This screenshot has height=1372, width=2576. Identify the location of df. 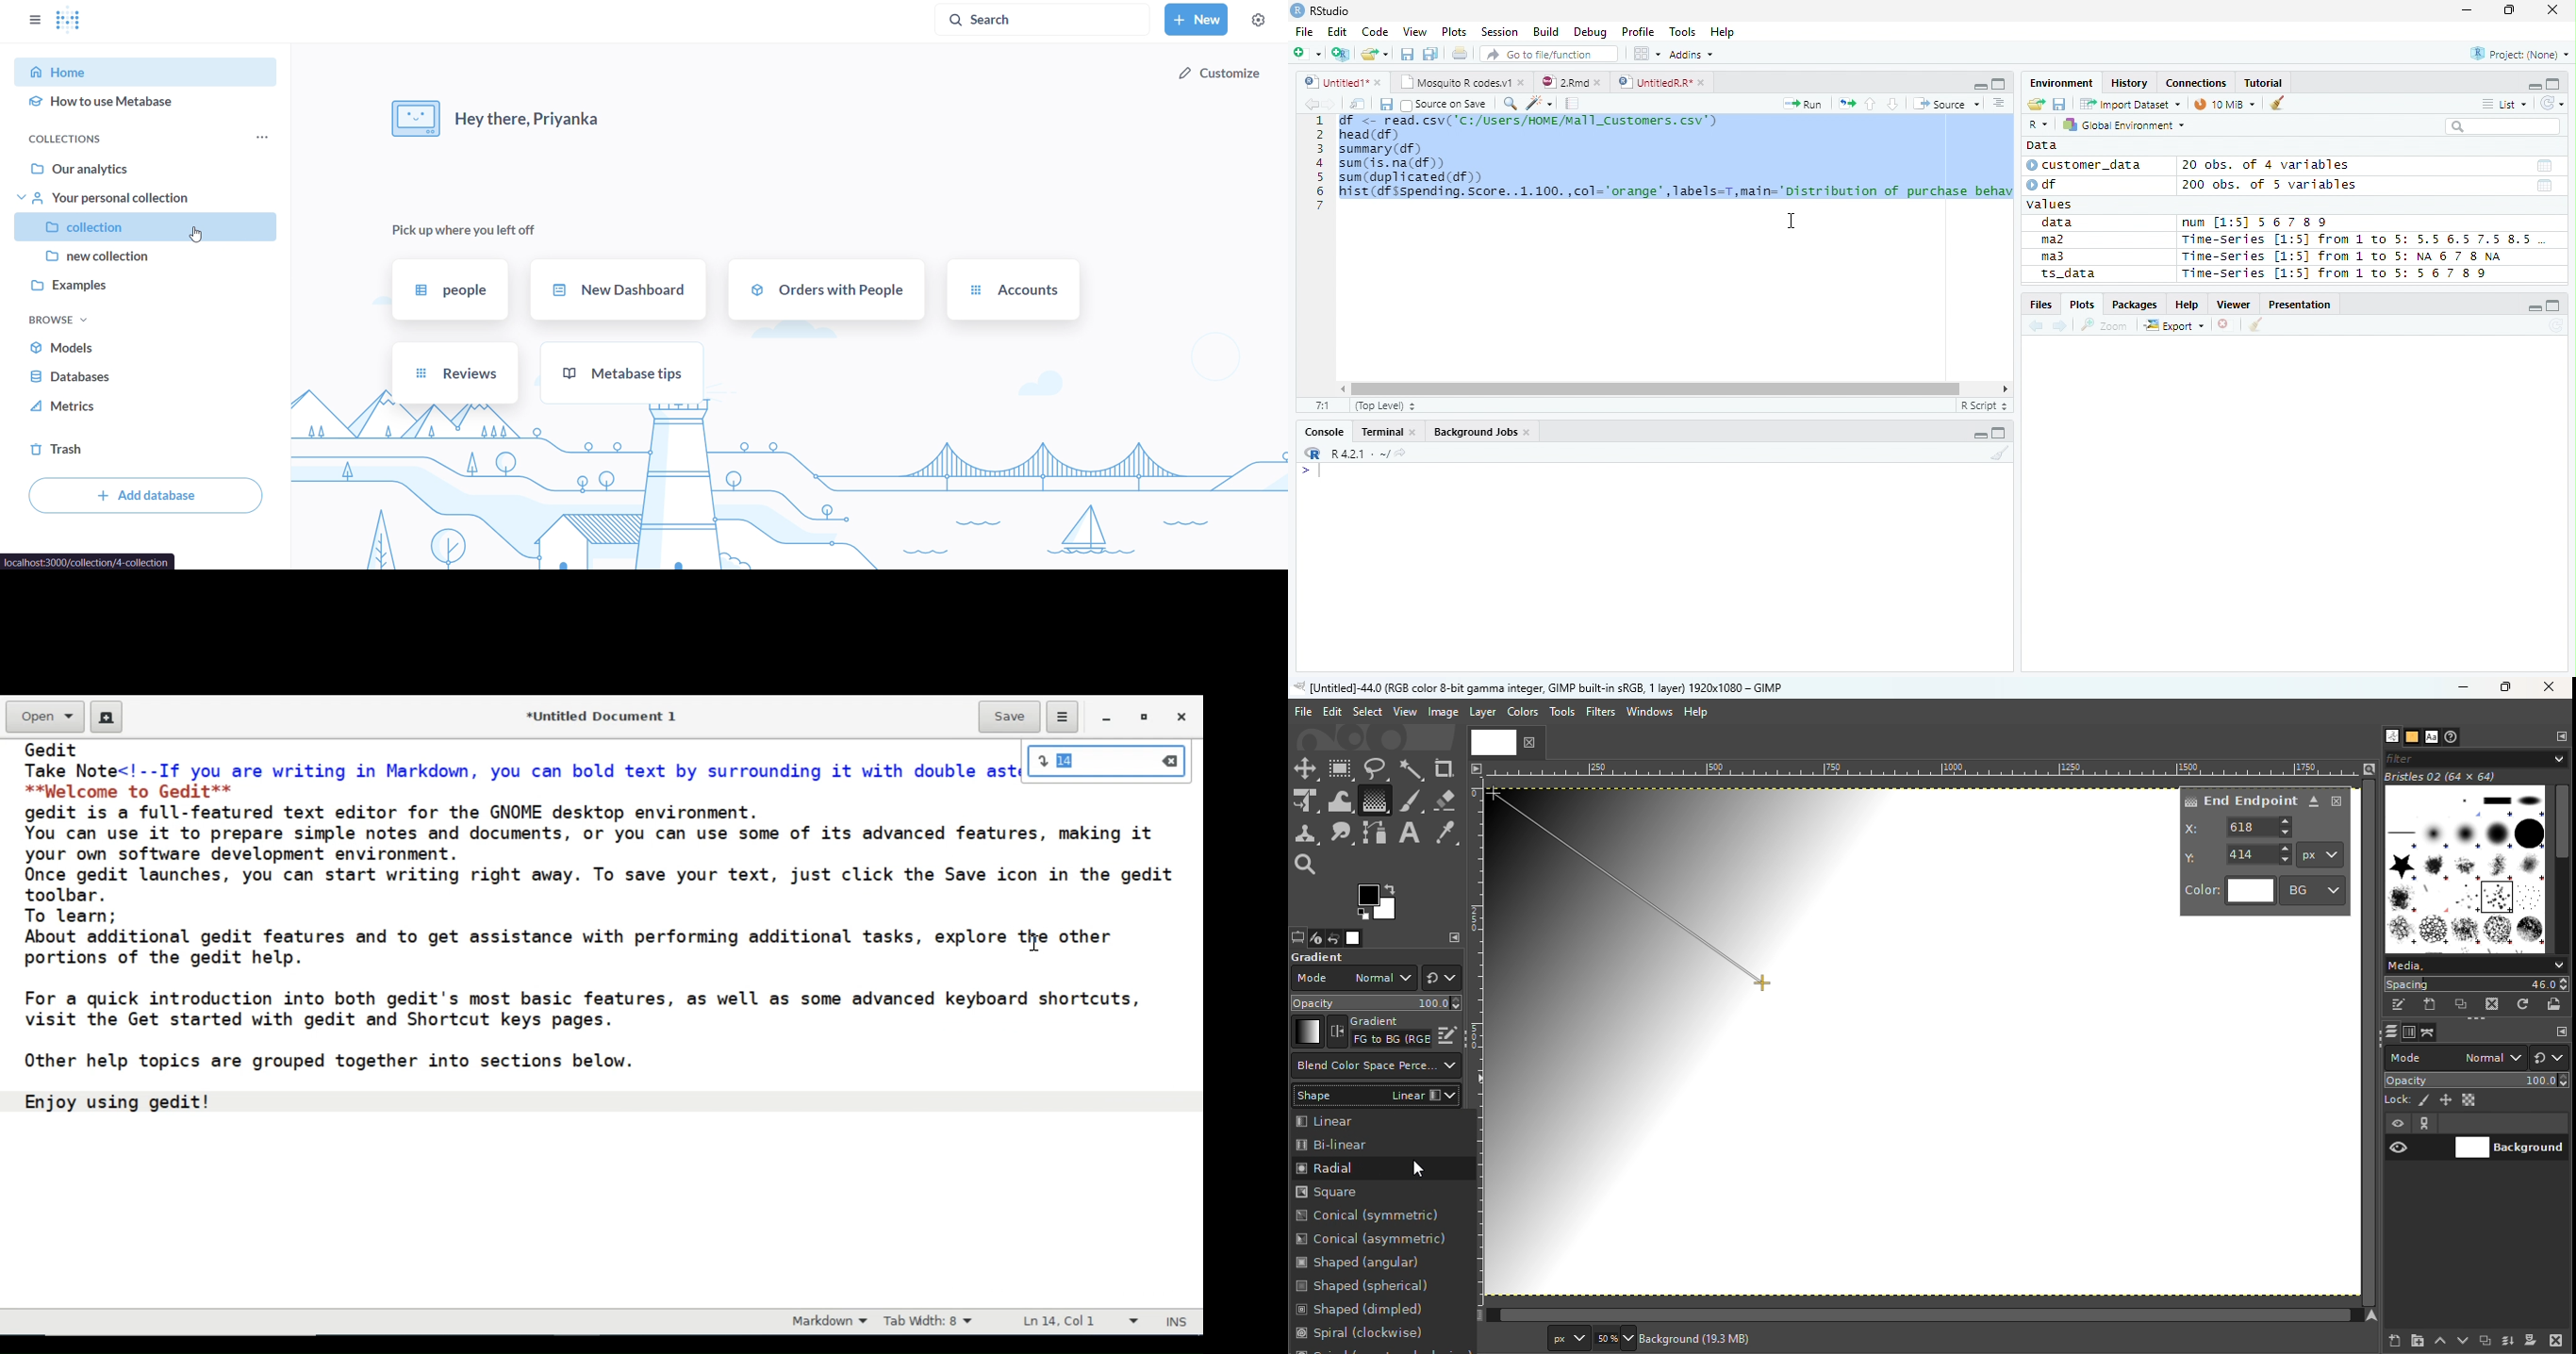
(2048, 184).